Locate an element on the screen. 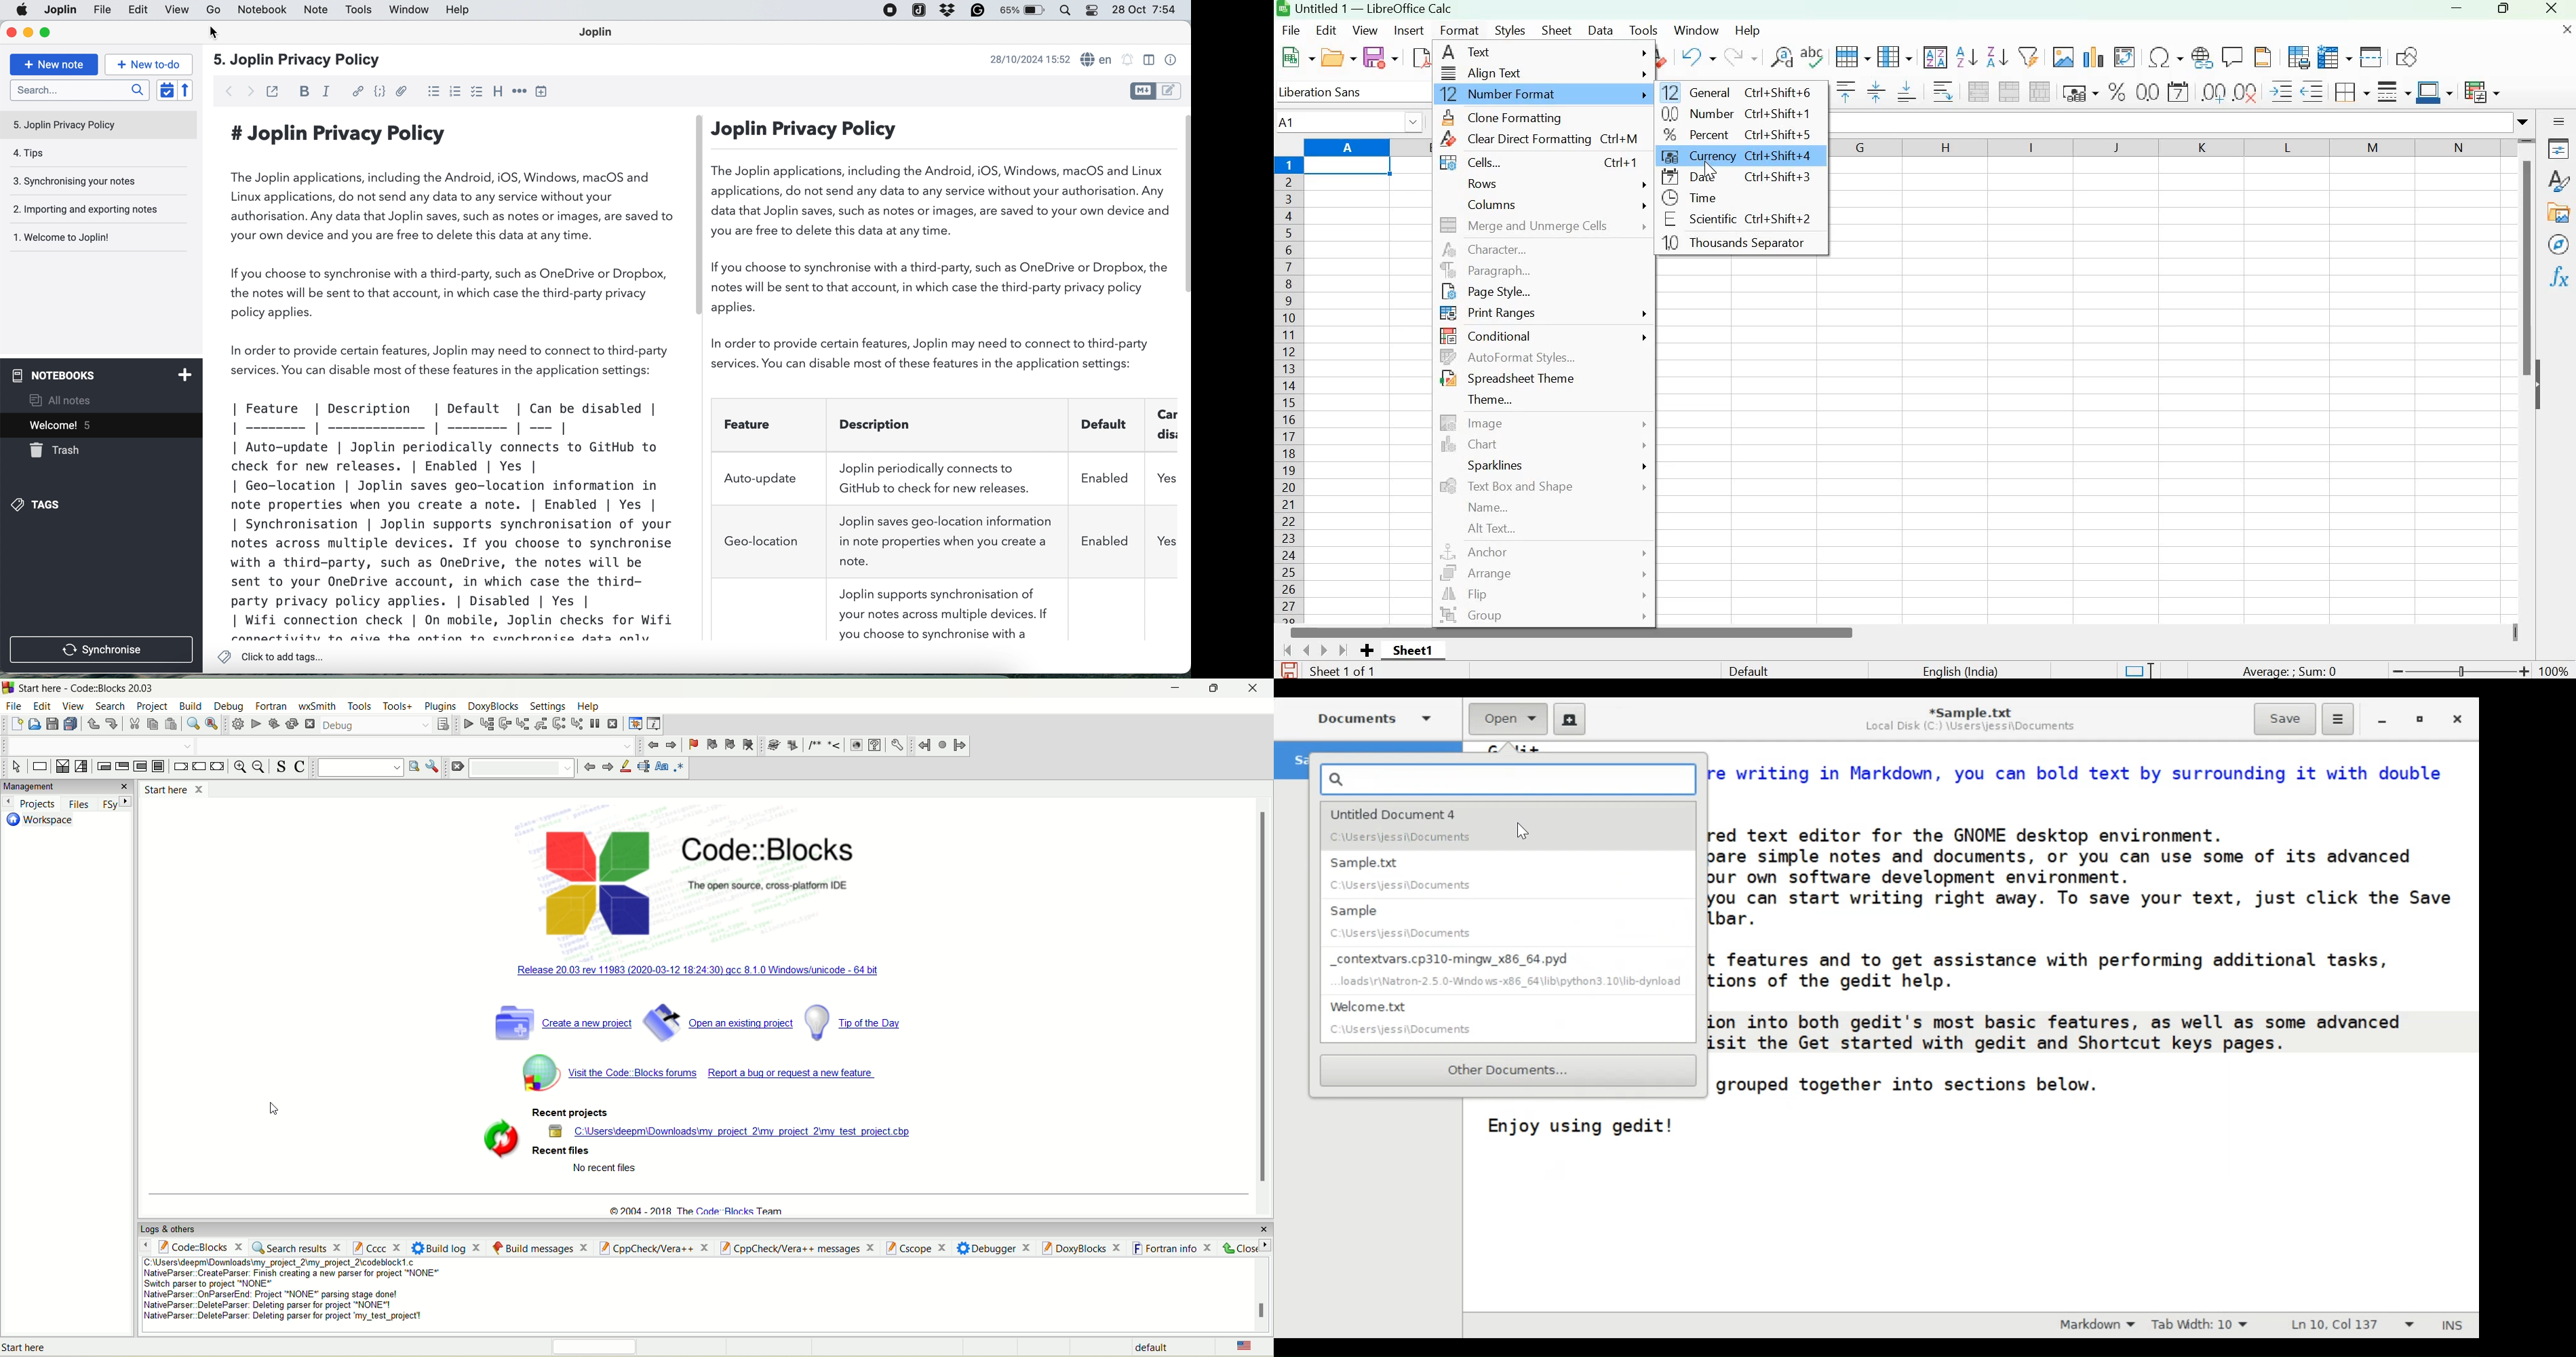 The width and height of the screenshot is (2576, 1372). tools is located at coordinates (359, 10).